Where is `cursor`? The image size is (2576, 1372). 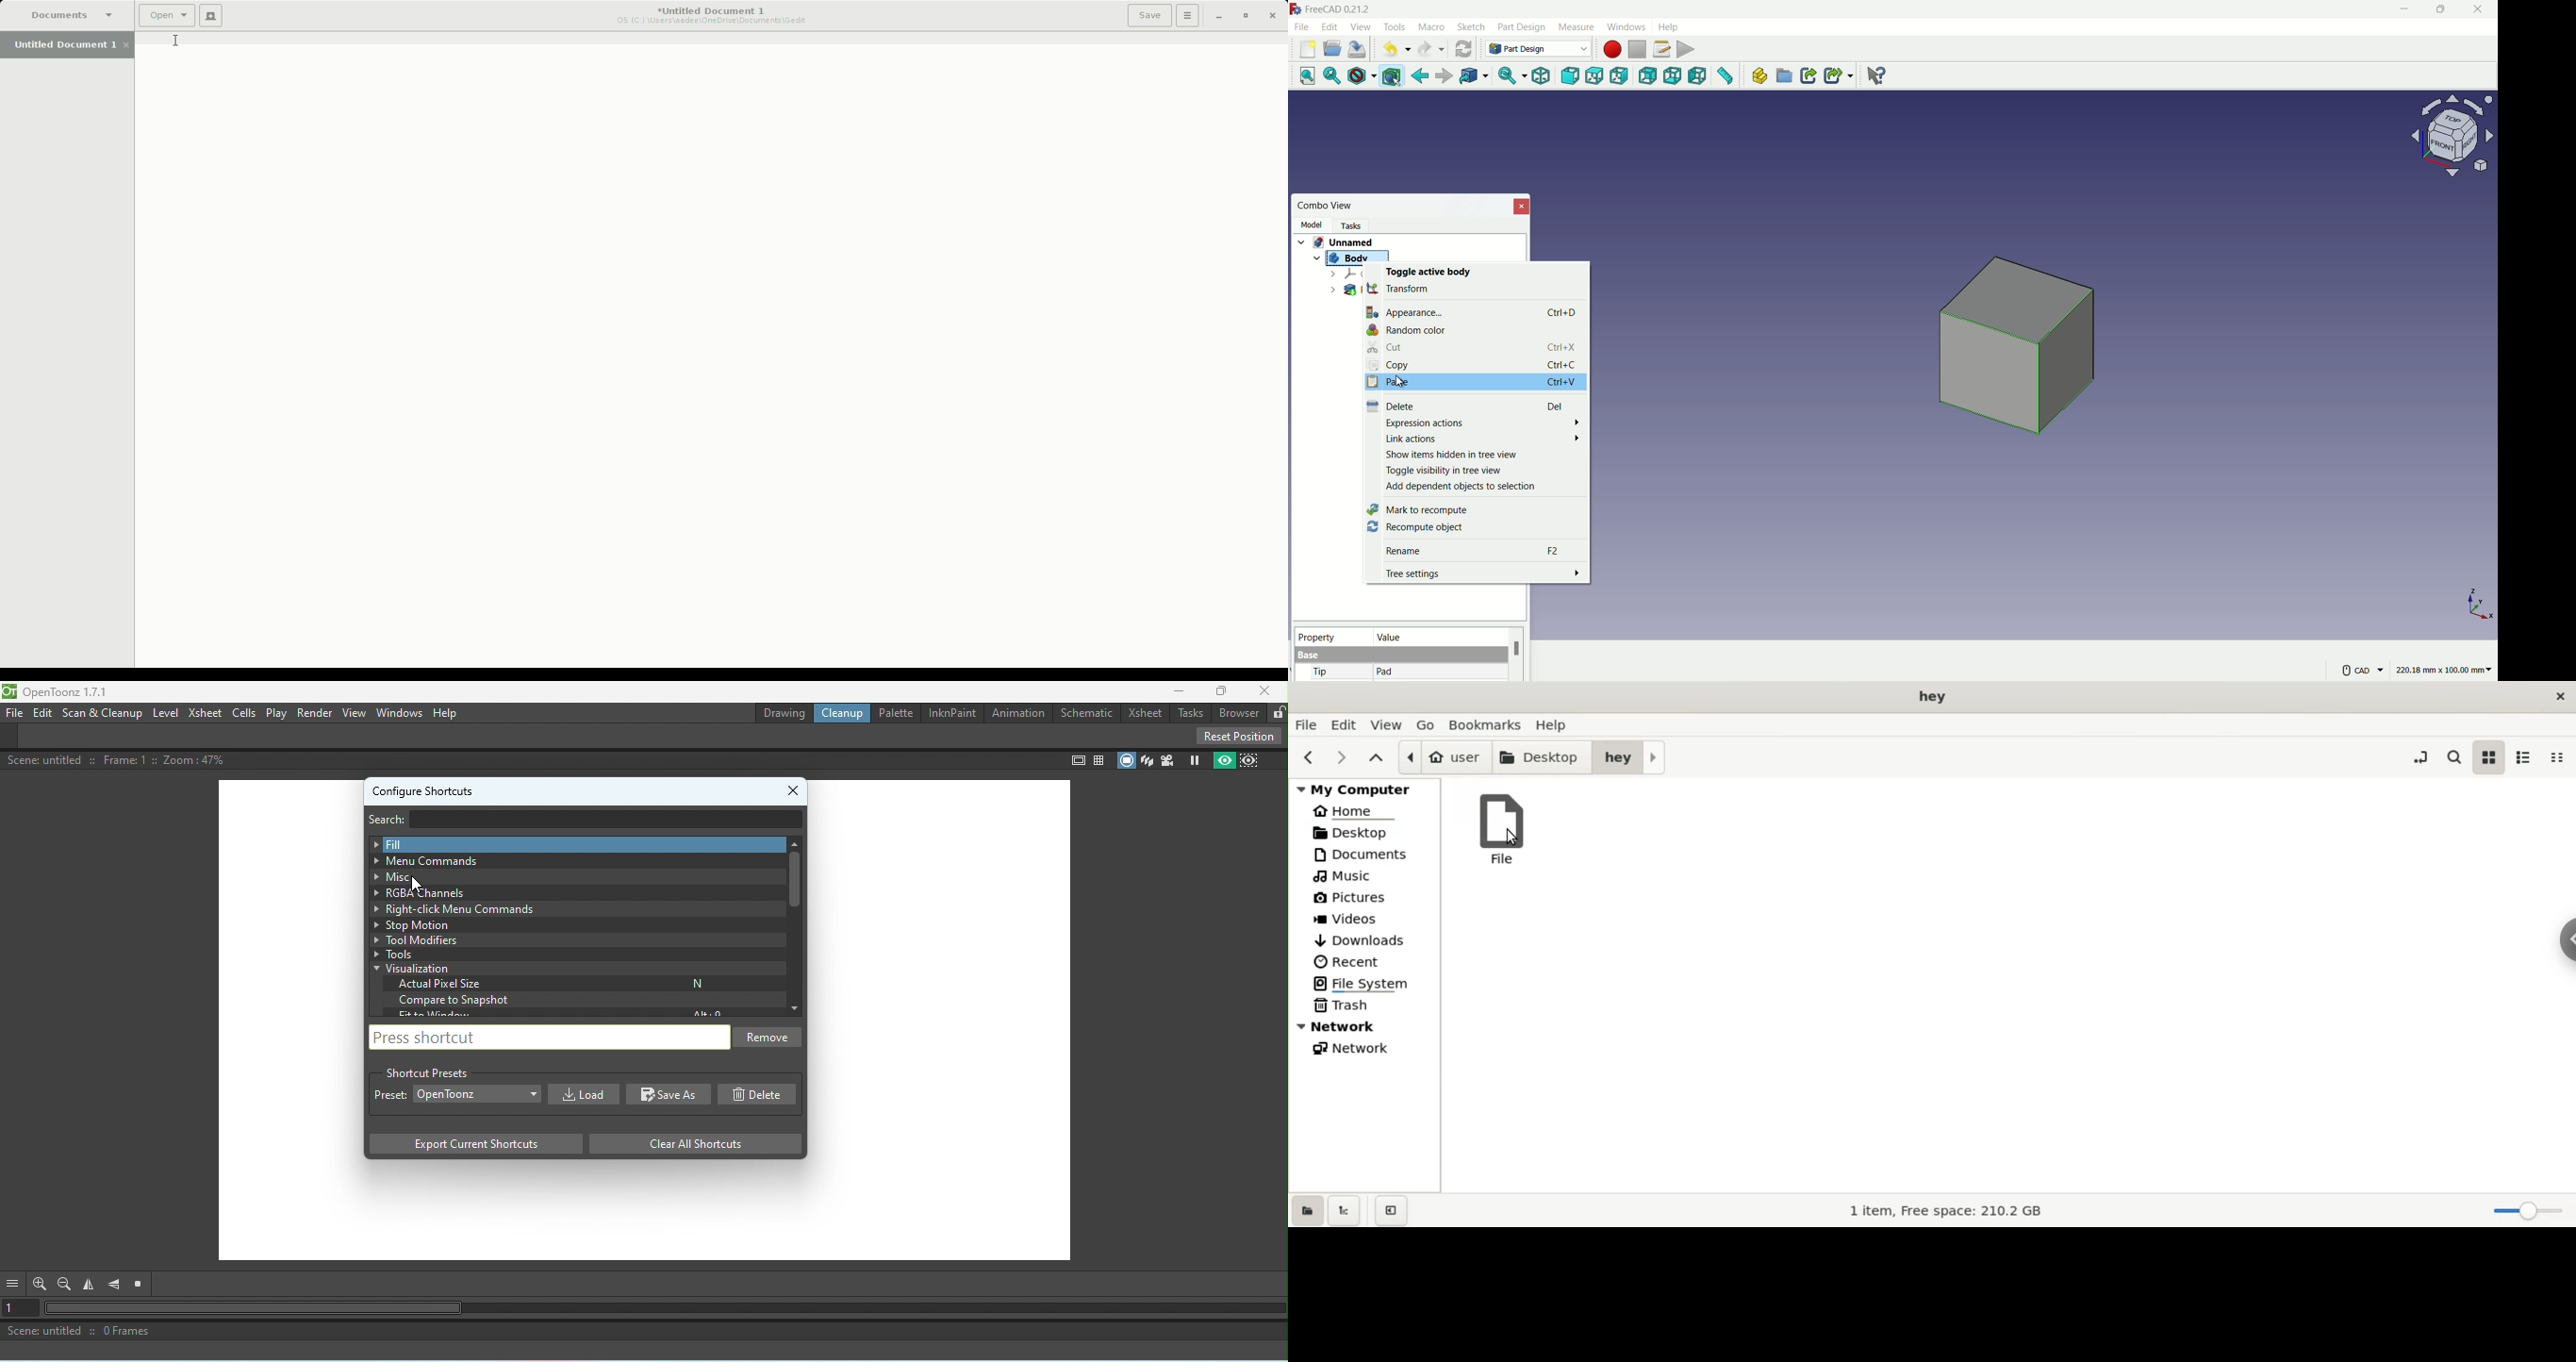 cursor is located at coordinates (2559, 941).